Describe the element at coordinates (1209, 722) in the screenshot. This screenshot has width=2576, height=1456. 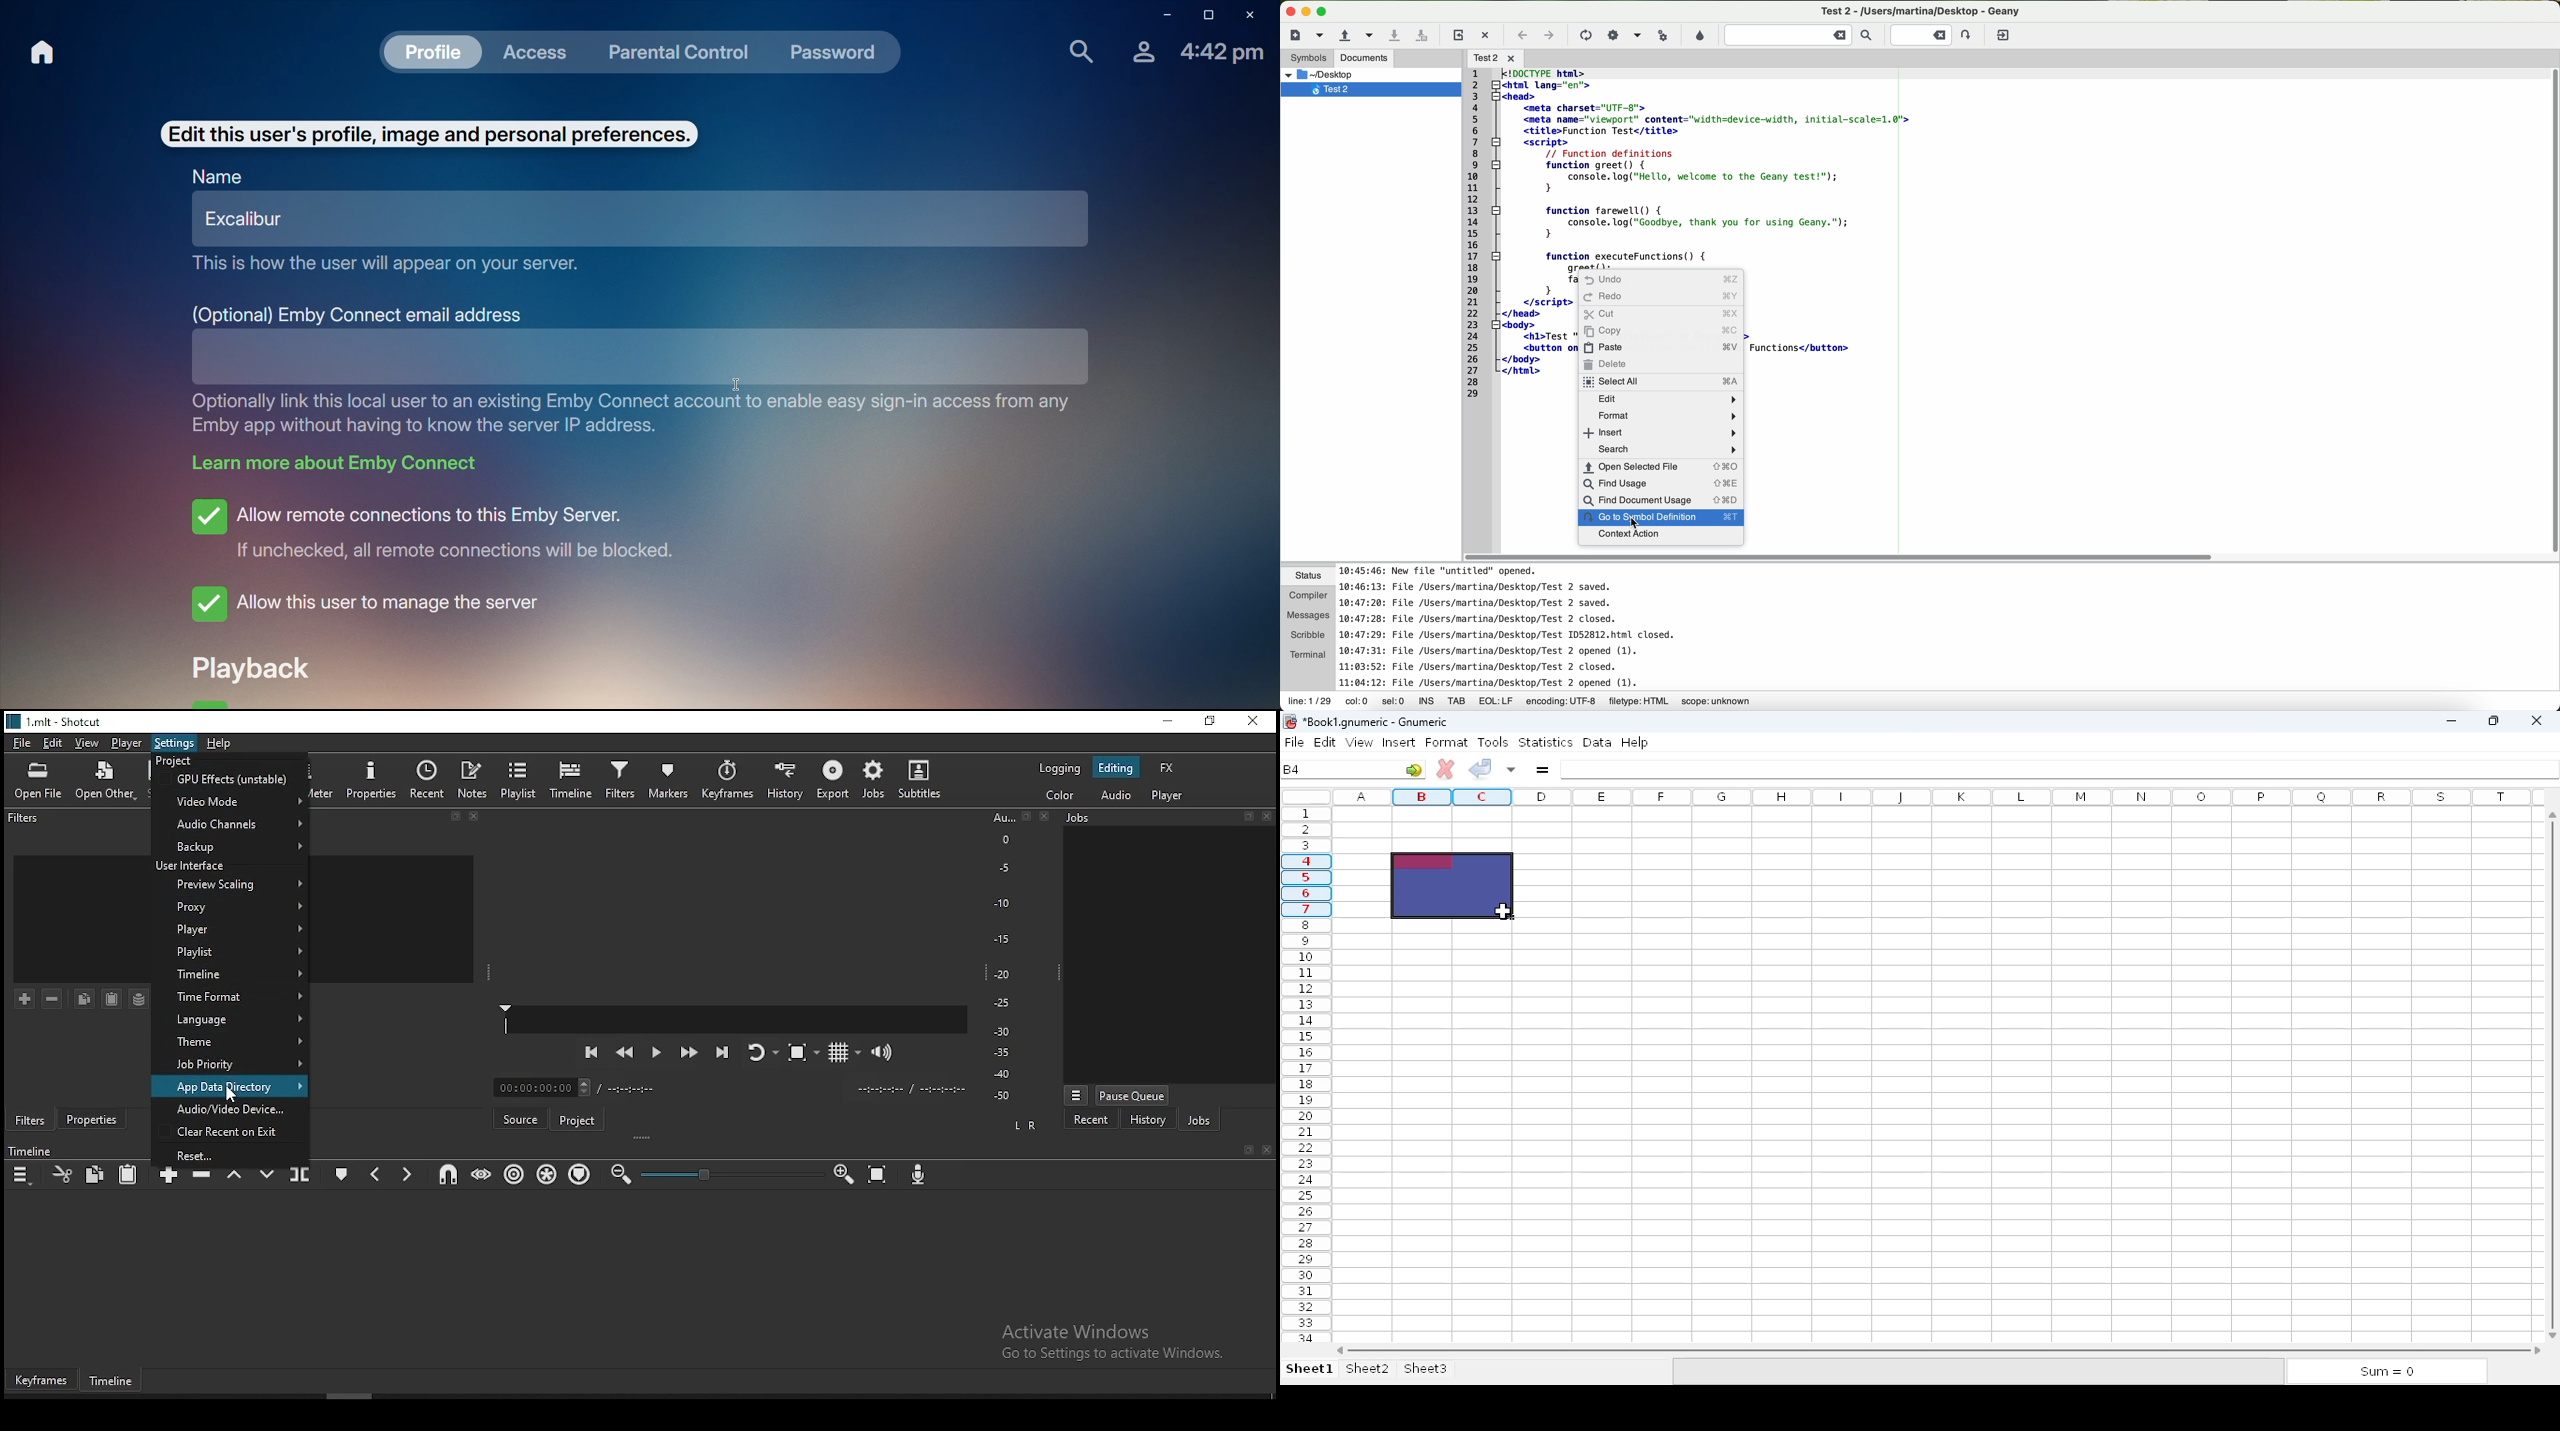
I see `restore` at that location.